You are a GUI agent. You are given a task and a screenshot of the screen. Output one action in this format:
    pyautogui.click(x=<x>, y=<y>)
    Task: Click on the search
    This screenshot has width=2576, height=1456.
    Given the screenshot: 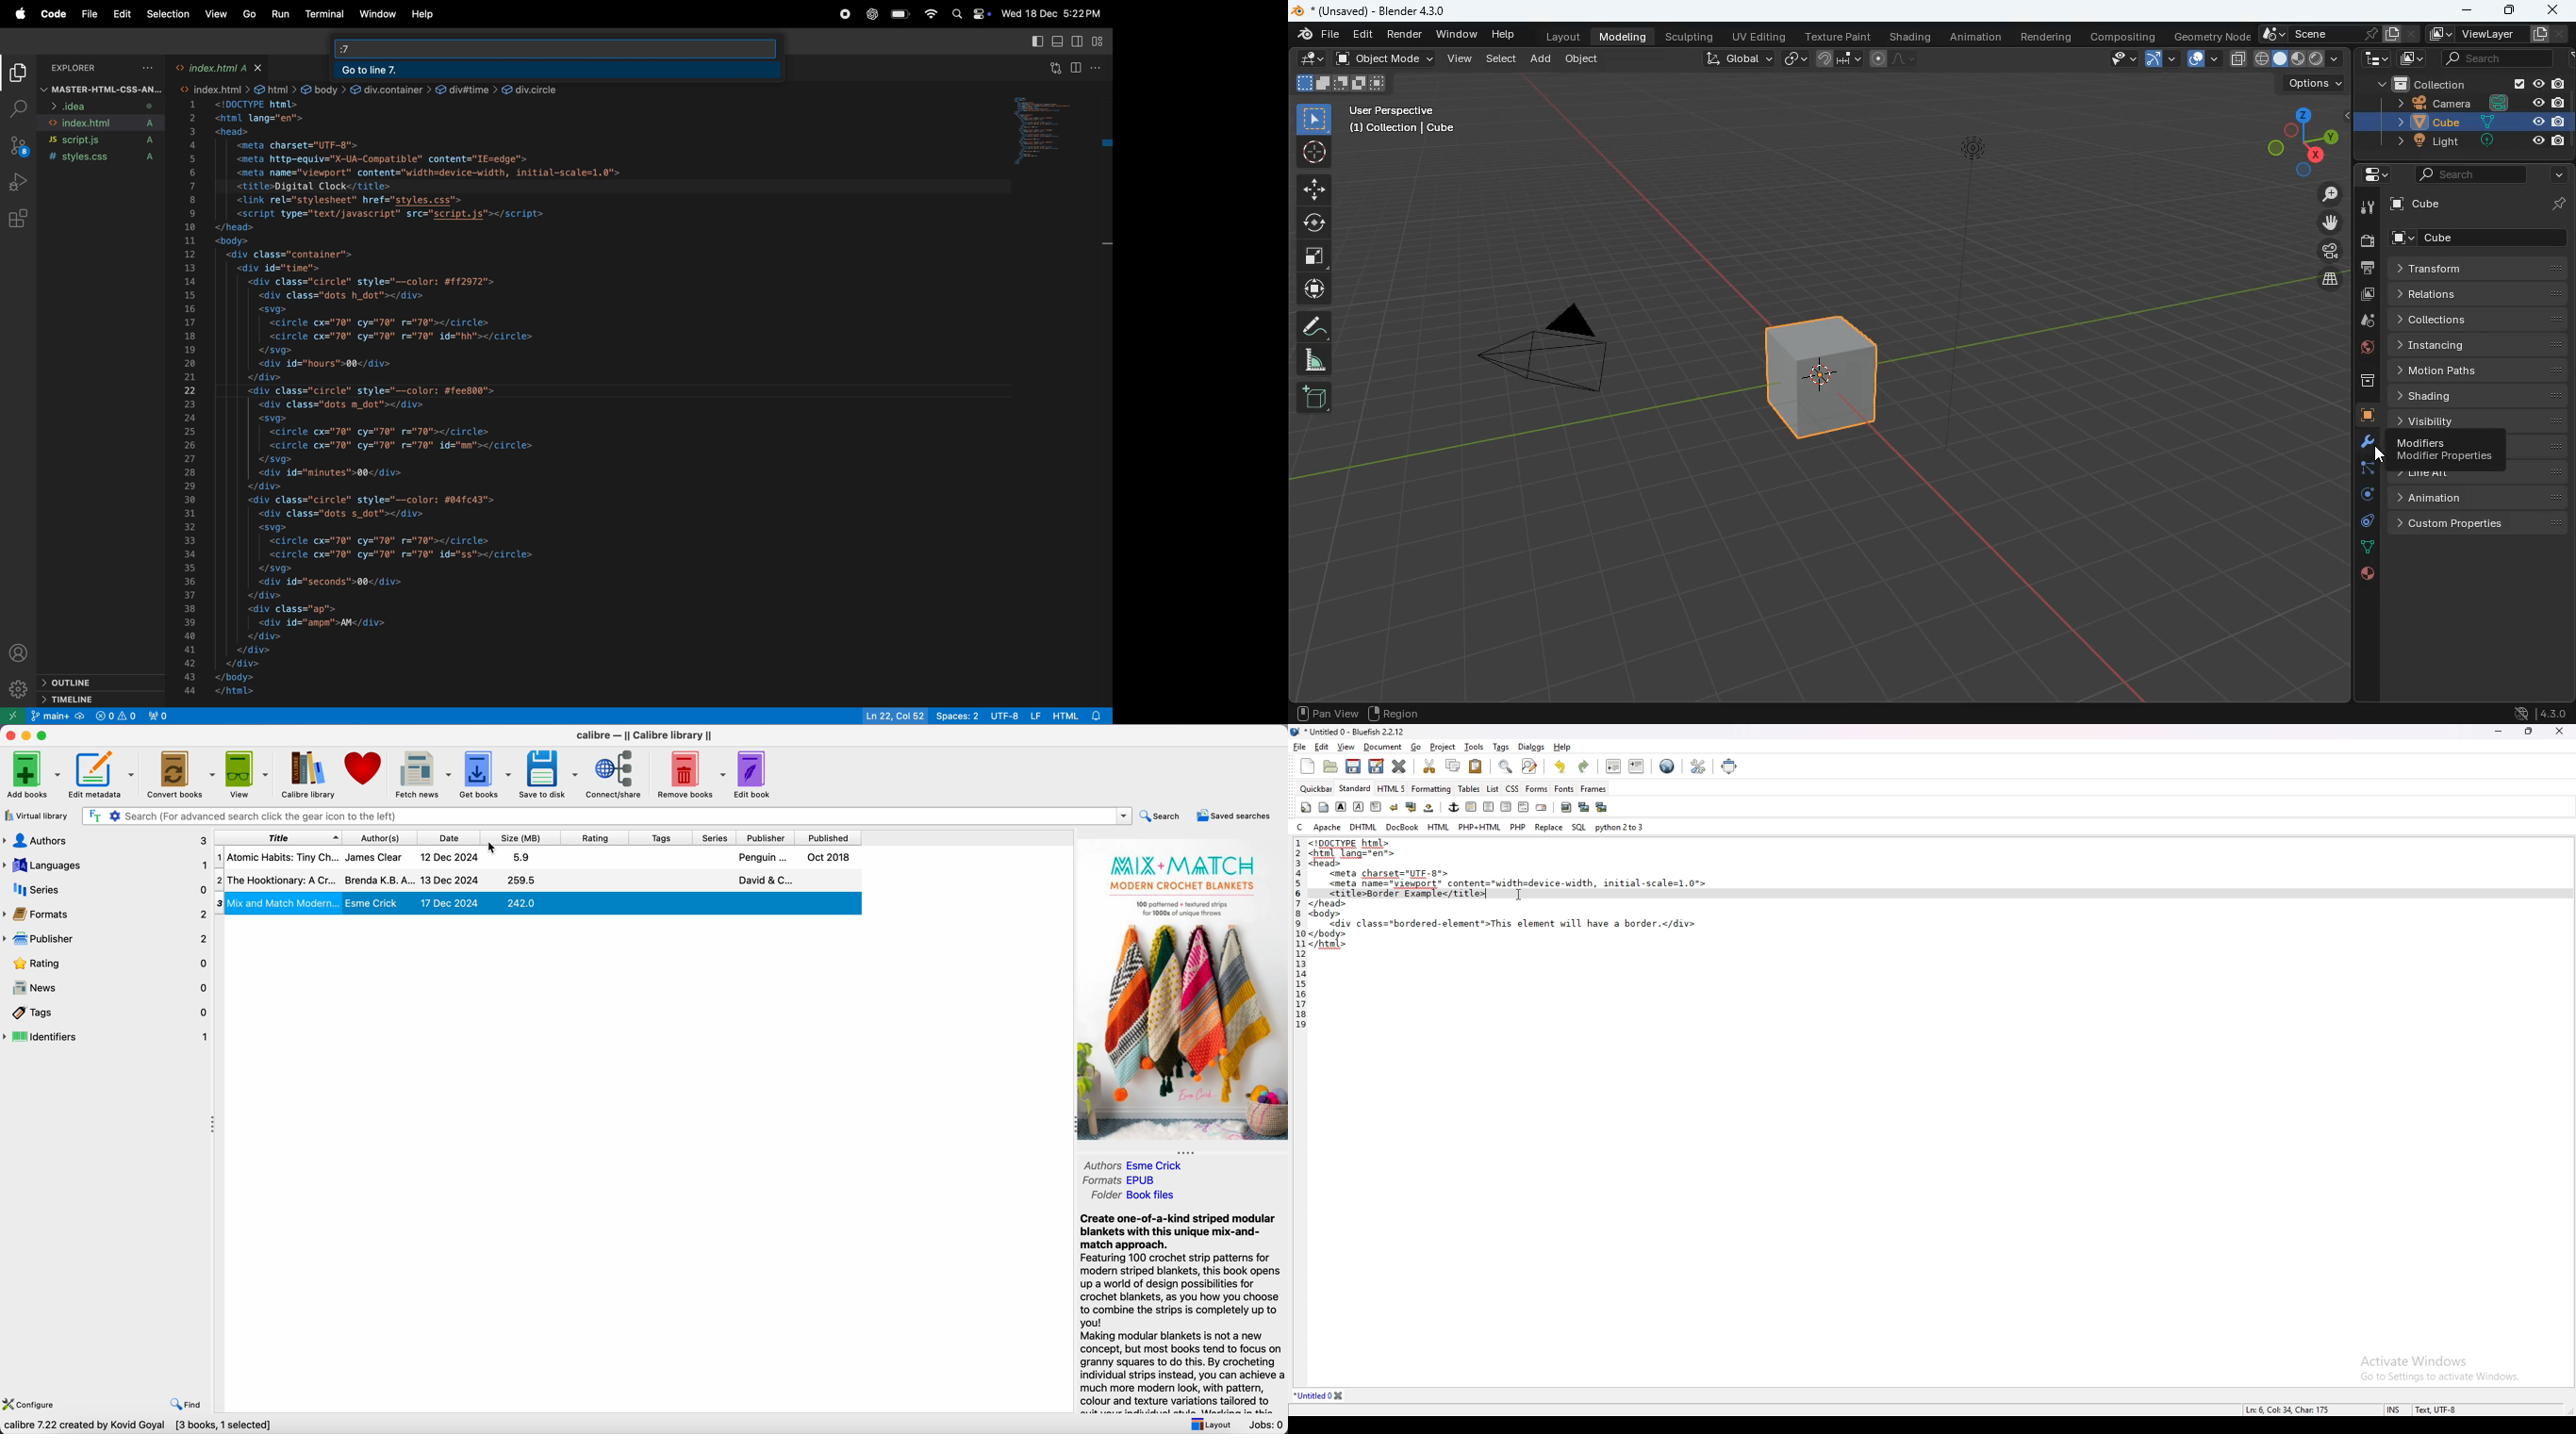 What is the action you would take?
    pyautogui.click(x=1162, y=815)
    